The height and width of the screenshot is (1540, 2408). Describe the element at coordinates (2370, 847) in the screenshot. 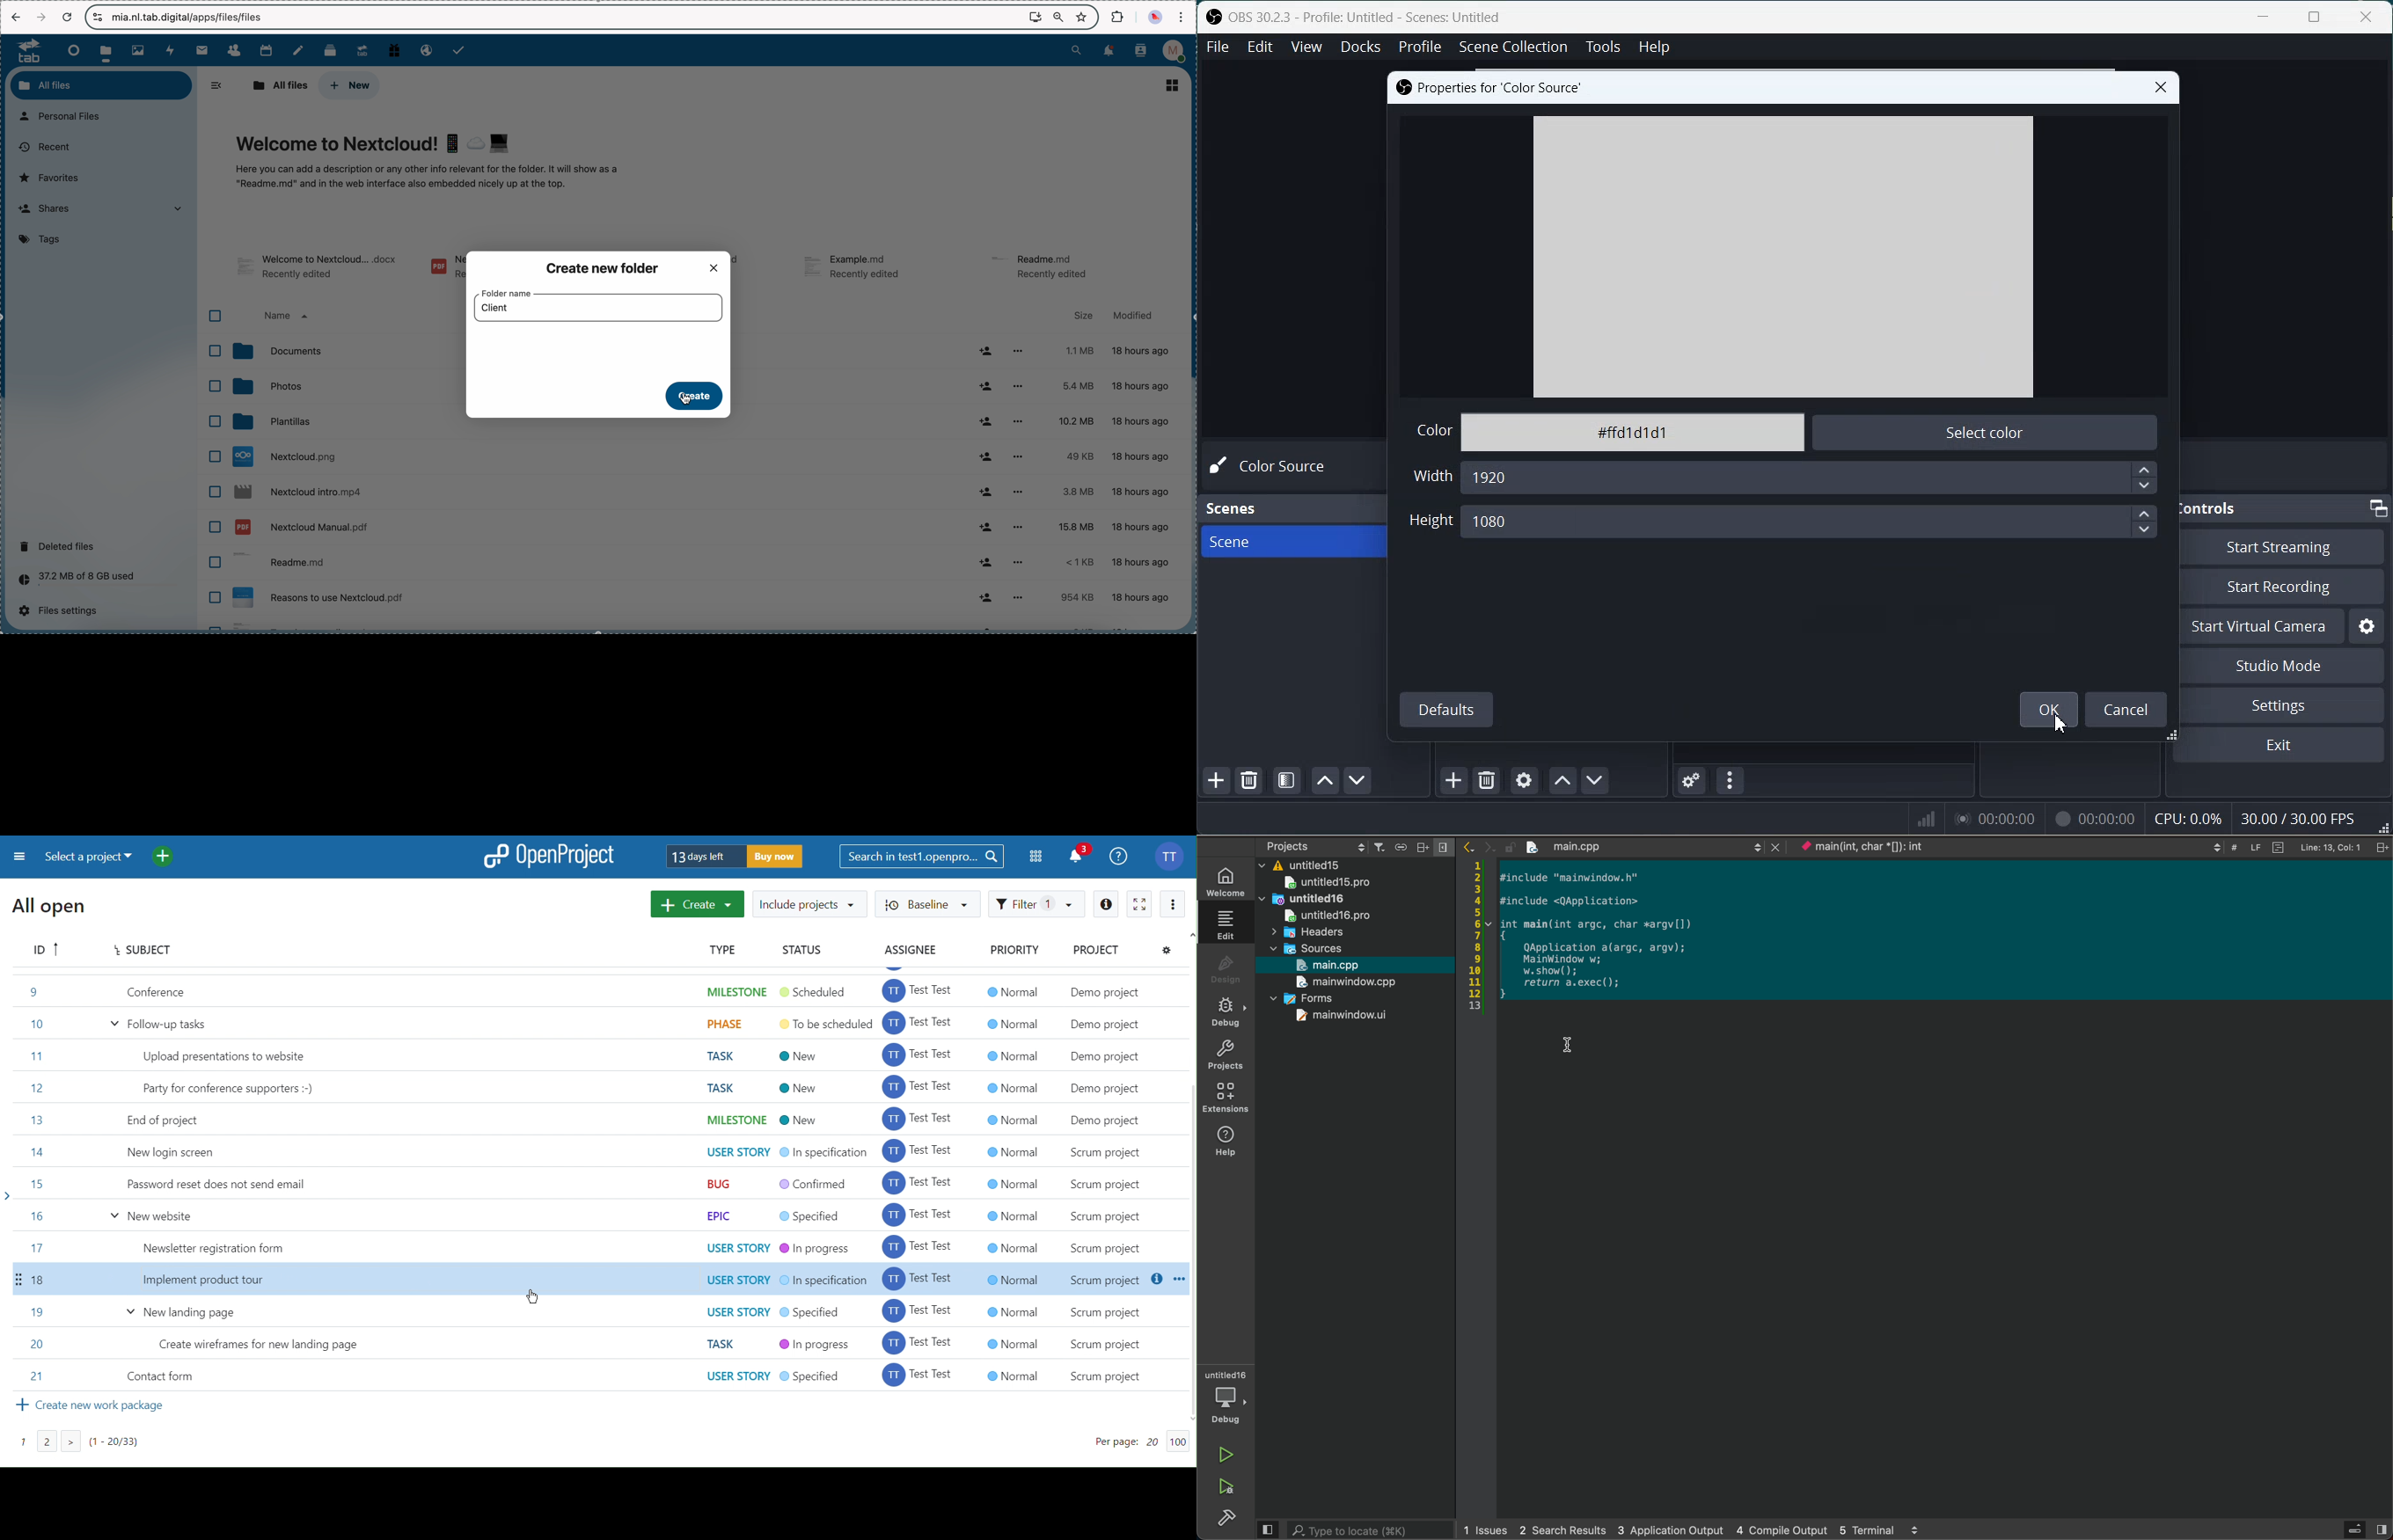

I see `` at that location.